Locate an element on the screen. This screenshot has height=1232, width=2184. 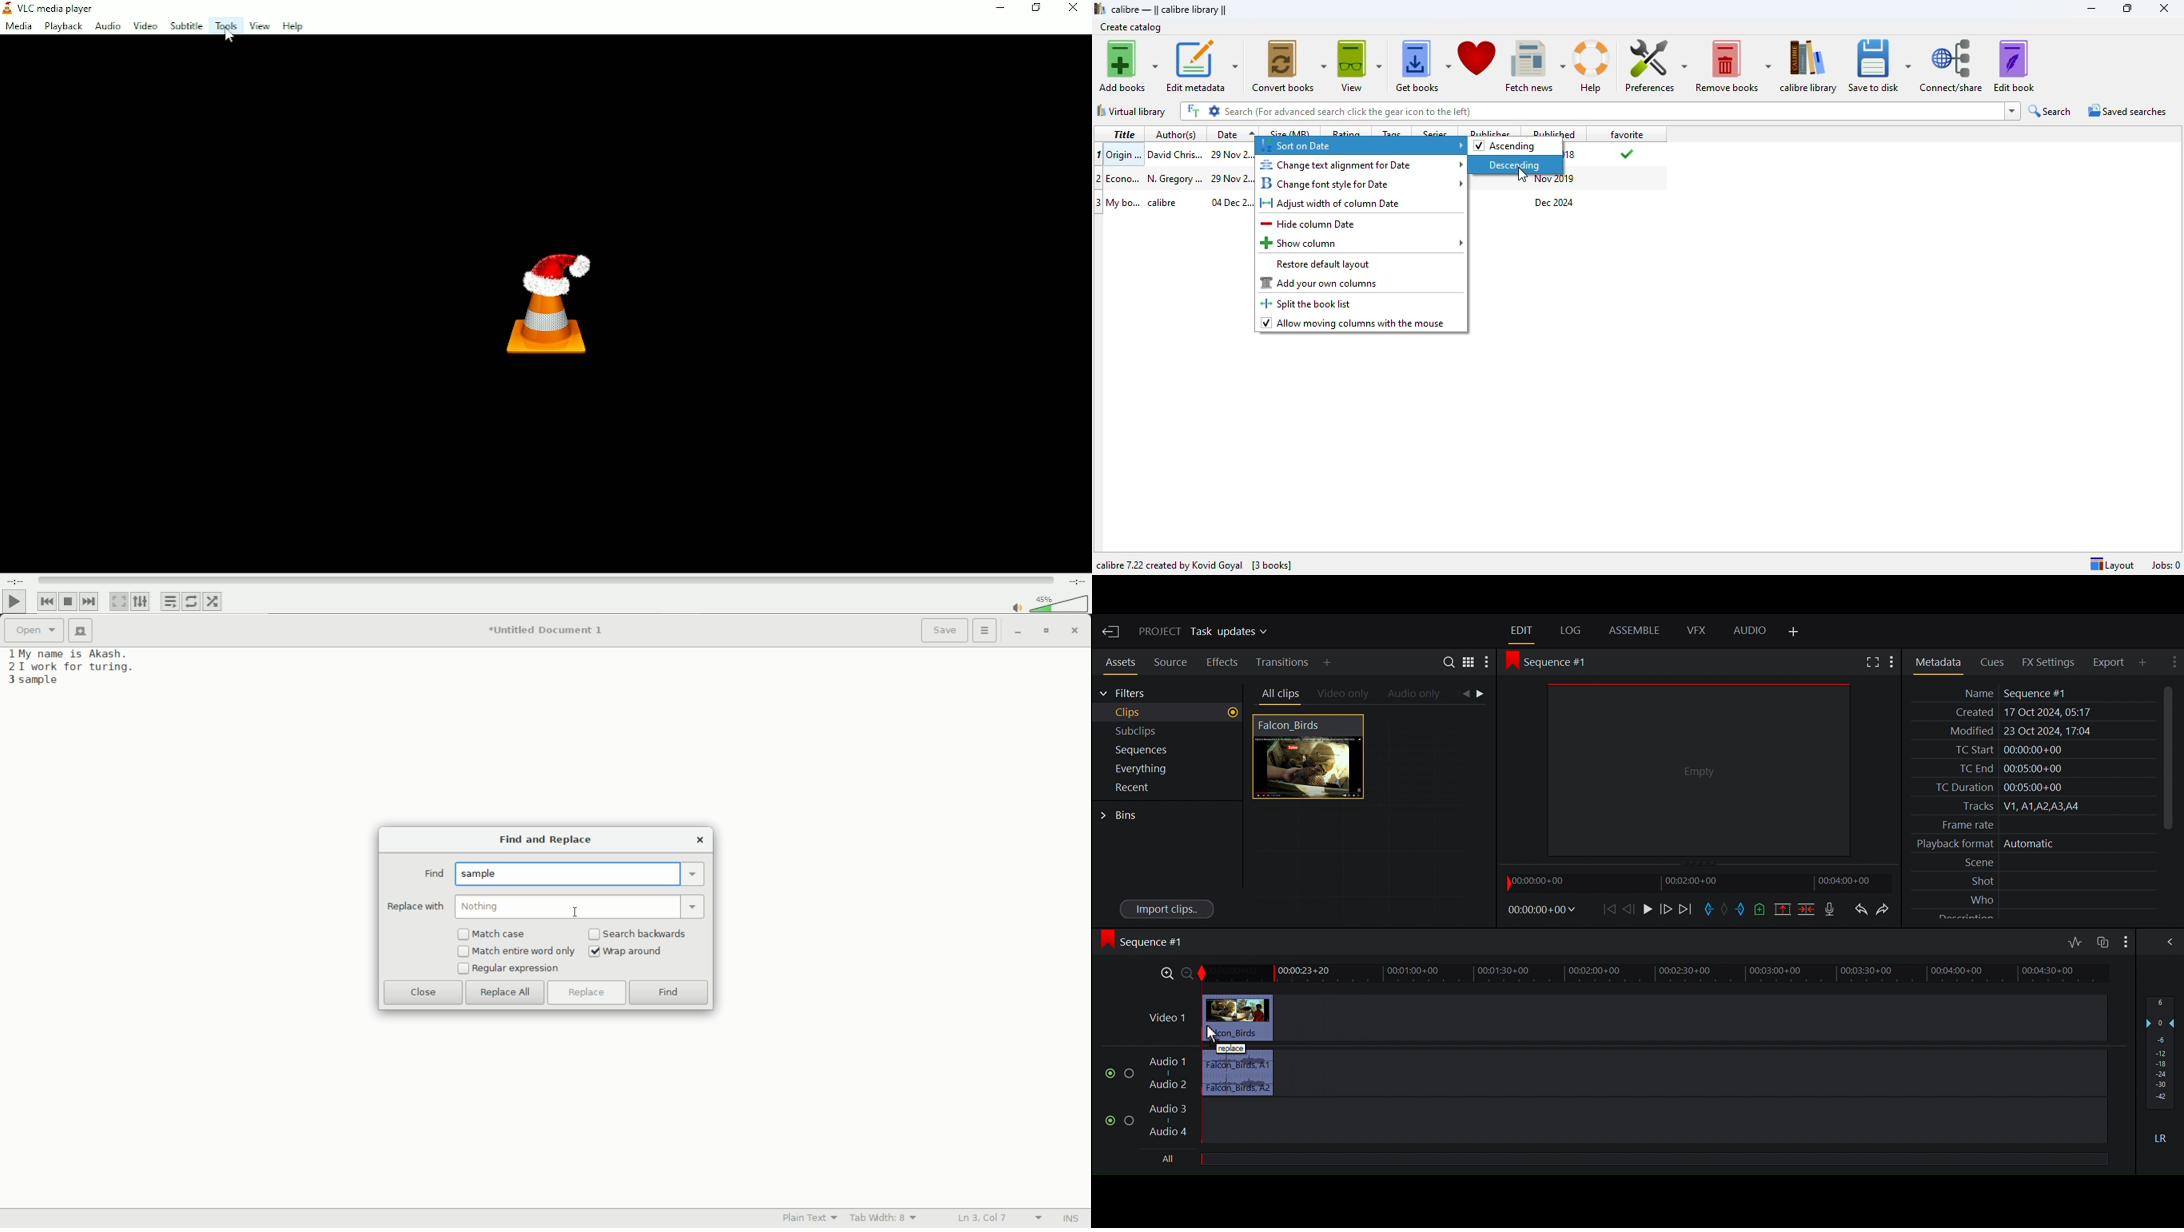
search is located at coordinates (2050, 111).